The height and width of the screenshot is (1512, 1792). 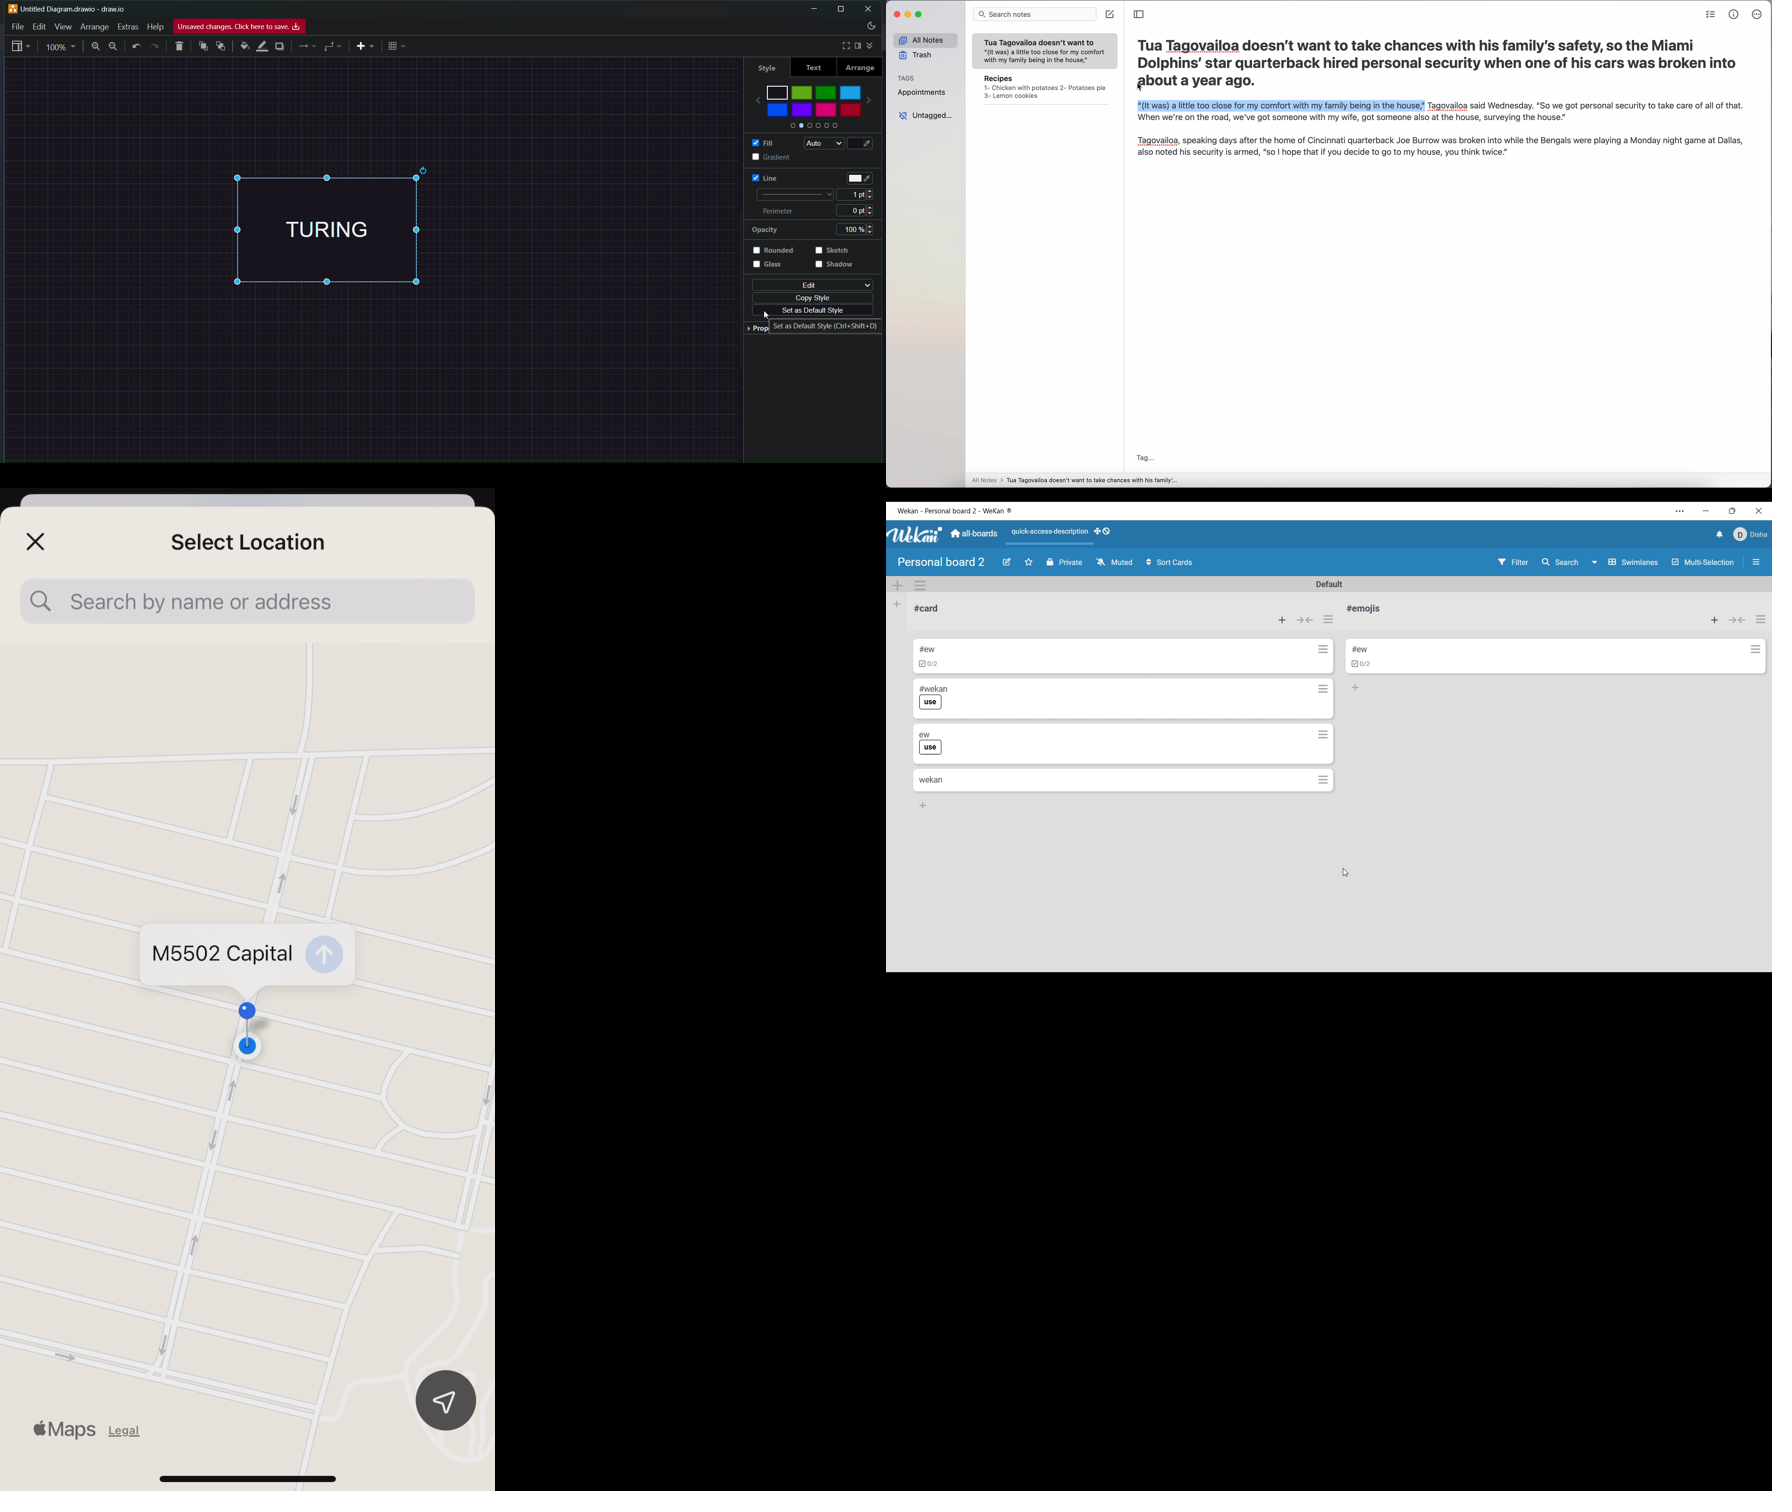 What do you see at coordinates (821, 144) in the screenshot?
I see `auto` at bounding box center [821, 144].